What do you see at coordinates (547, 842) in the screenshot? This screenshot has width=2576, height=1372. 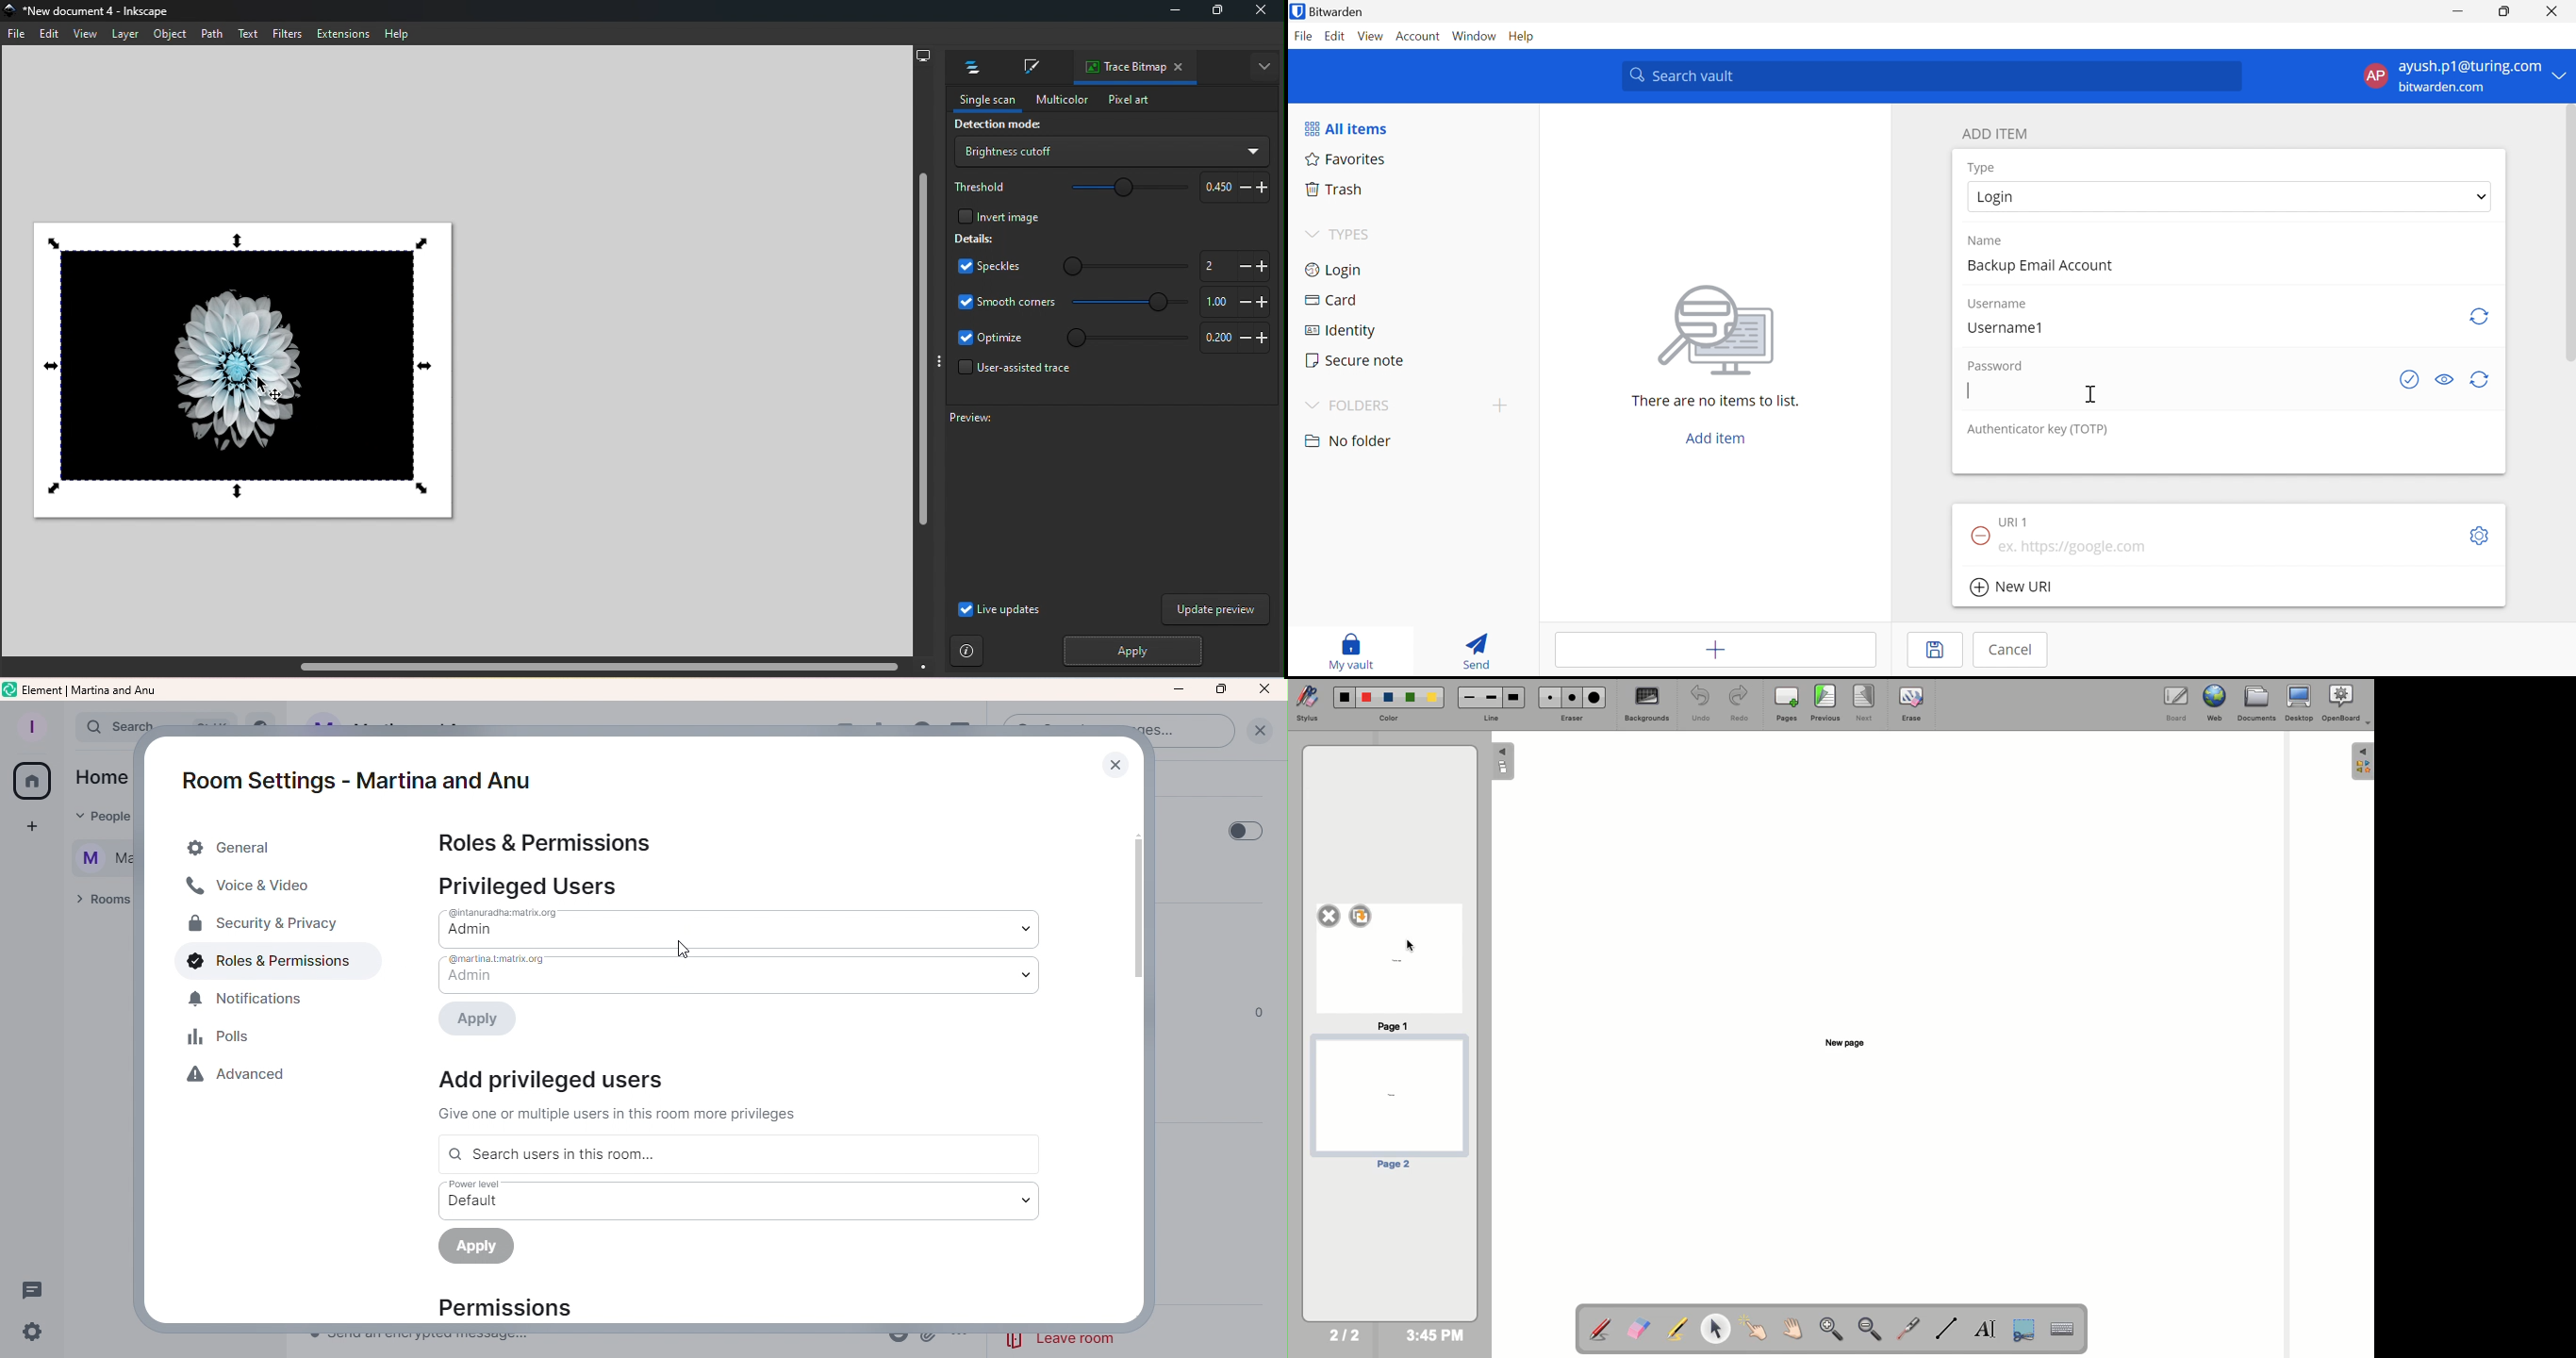 I see `Roles and permissions` at bounding box center [547, 842].